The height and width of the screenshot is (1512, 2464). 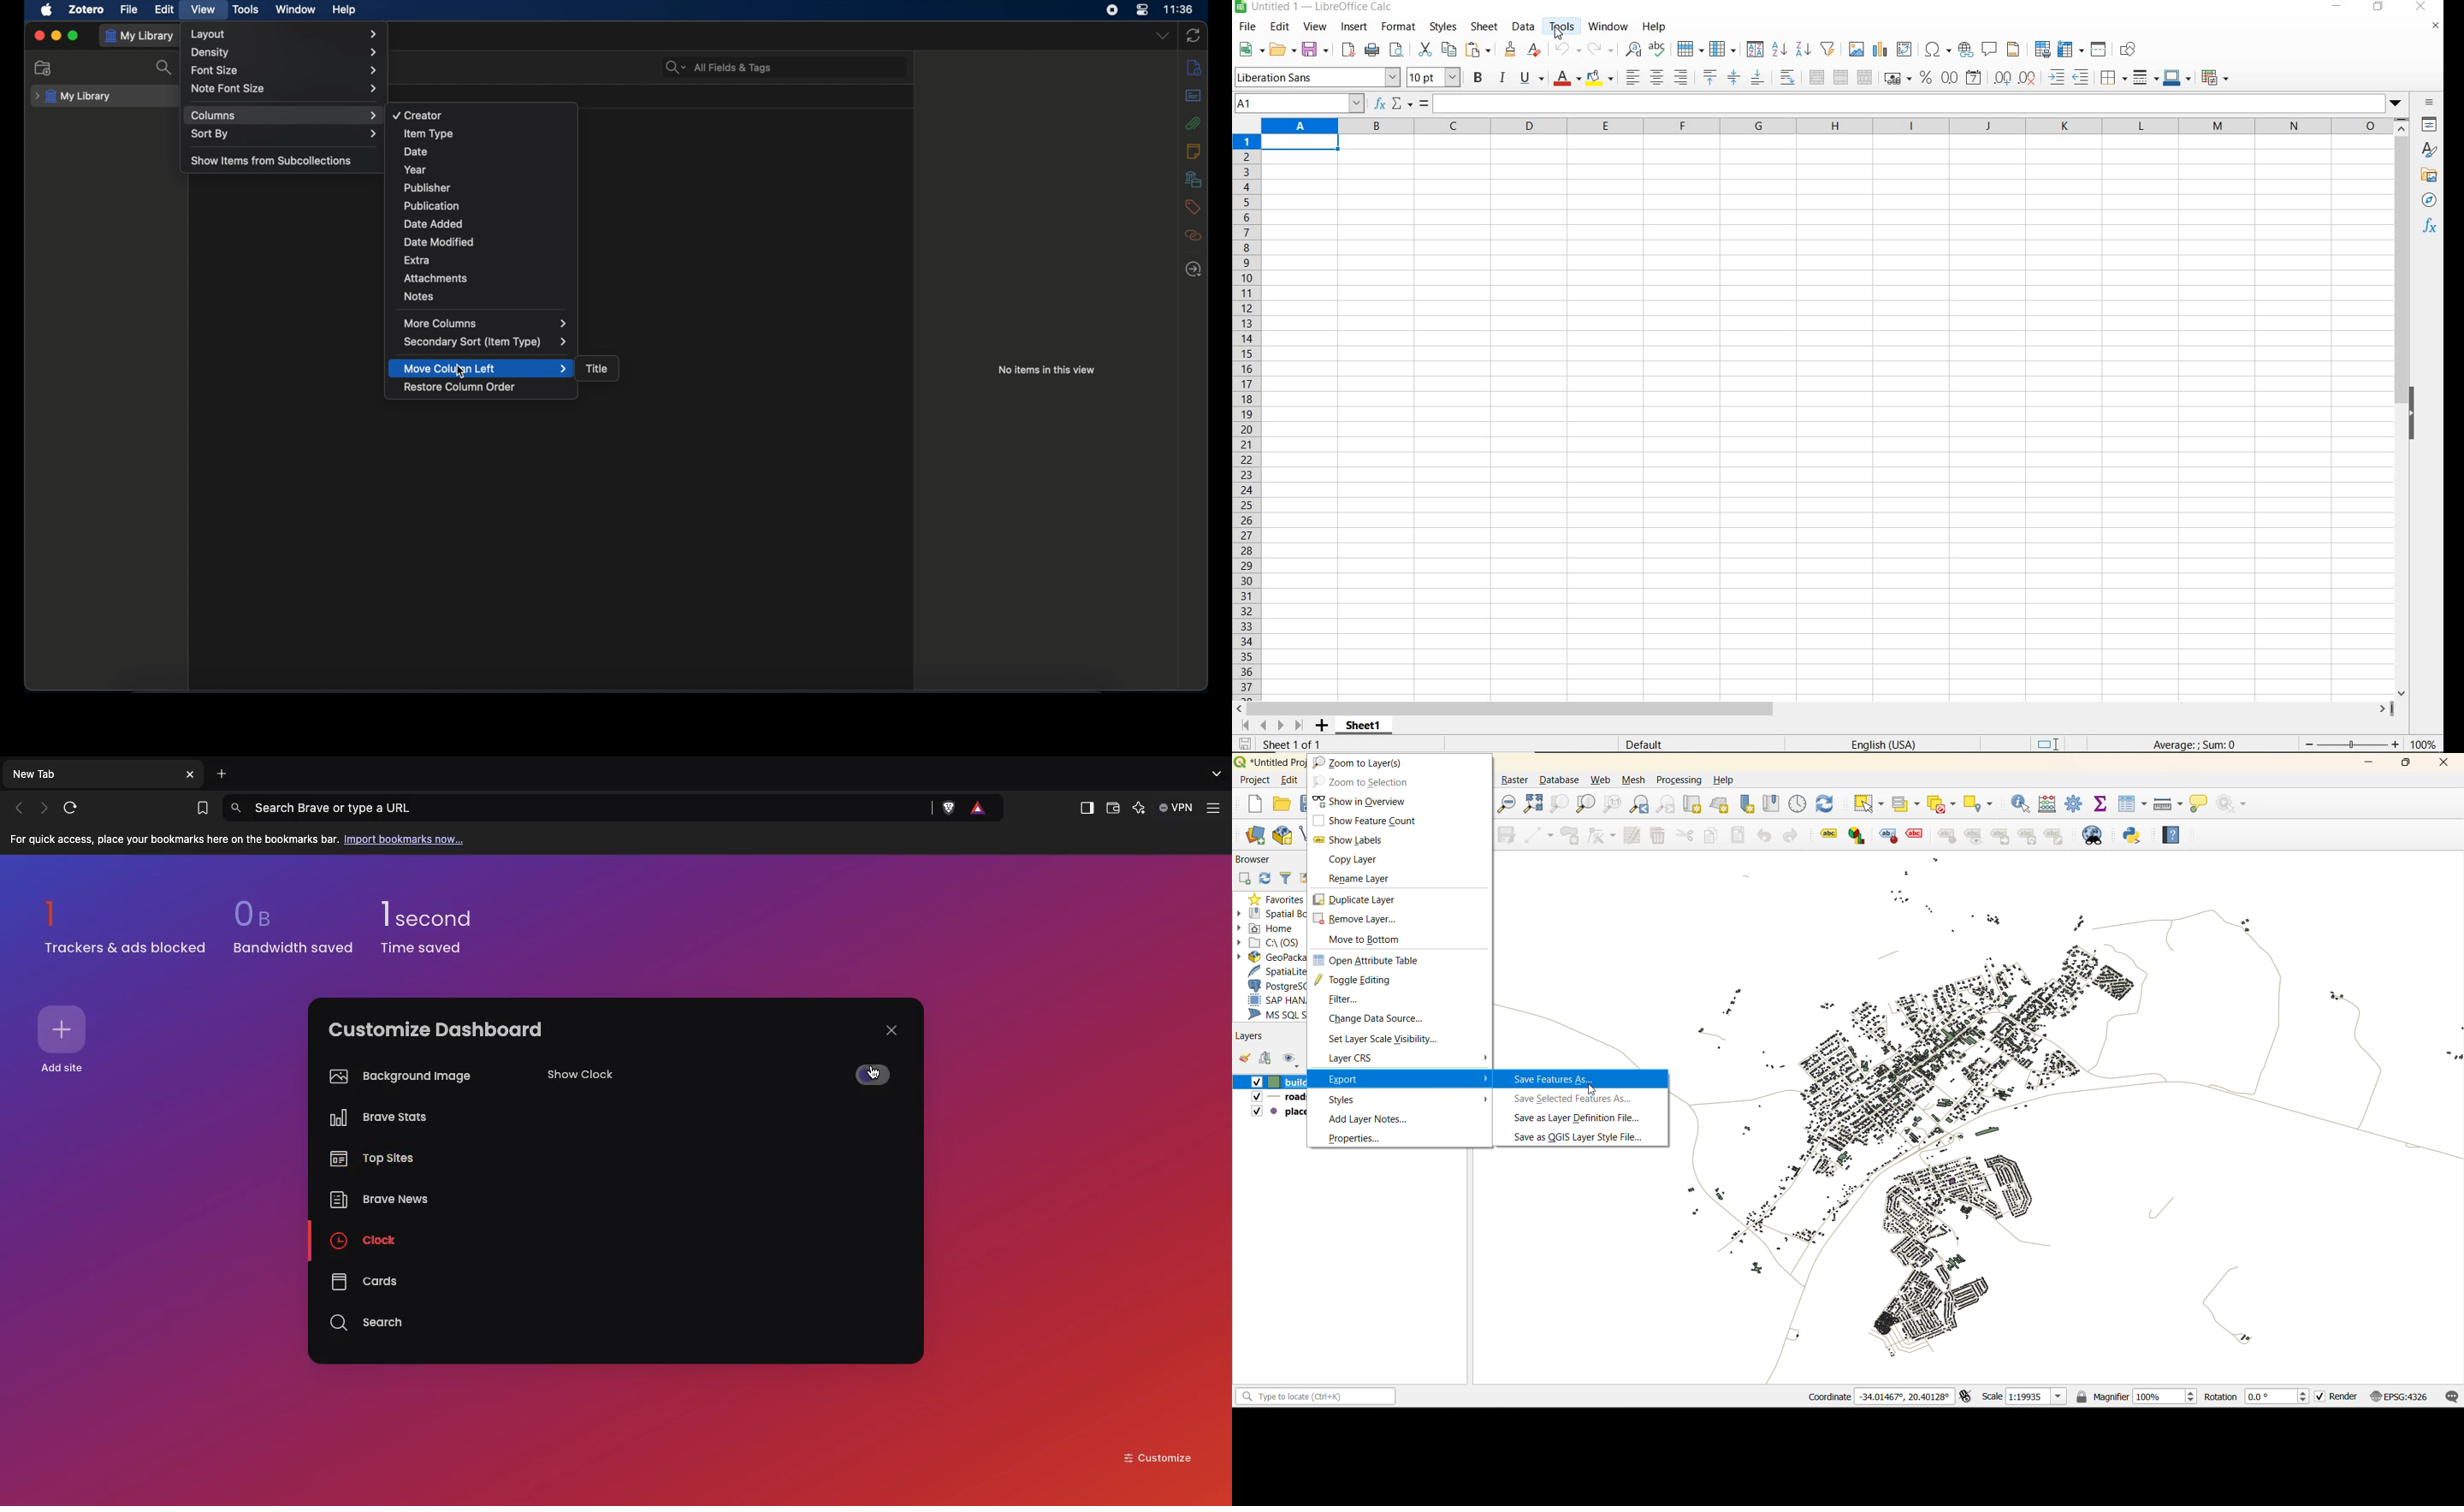 I want to click on FORMULA, so click(x=2190, y=743).